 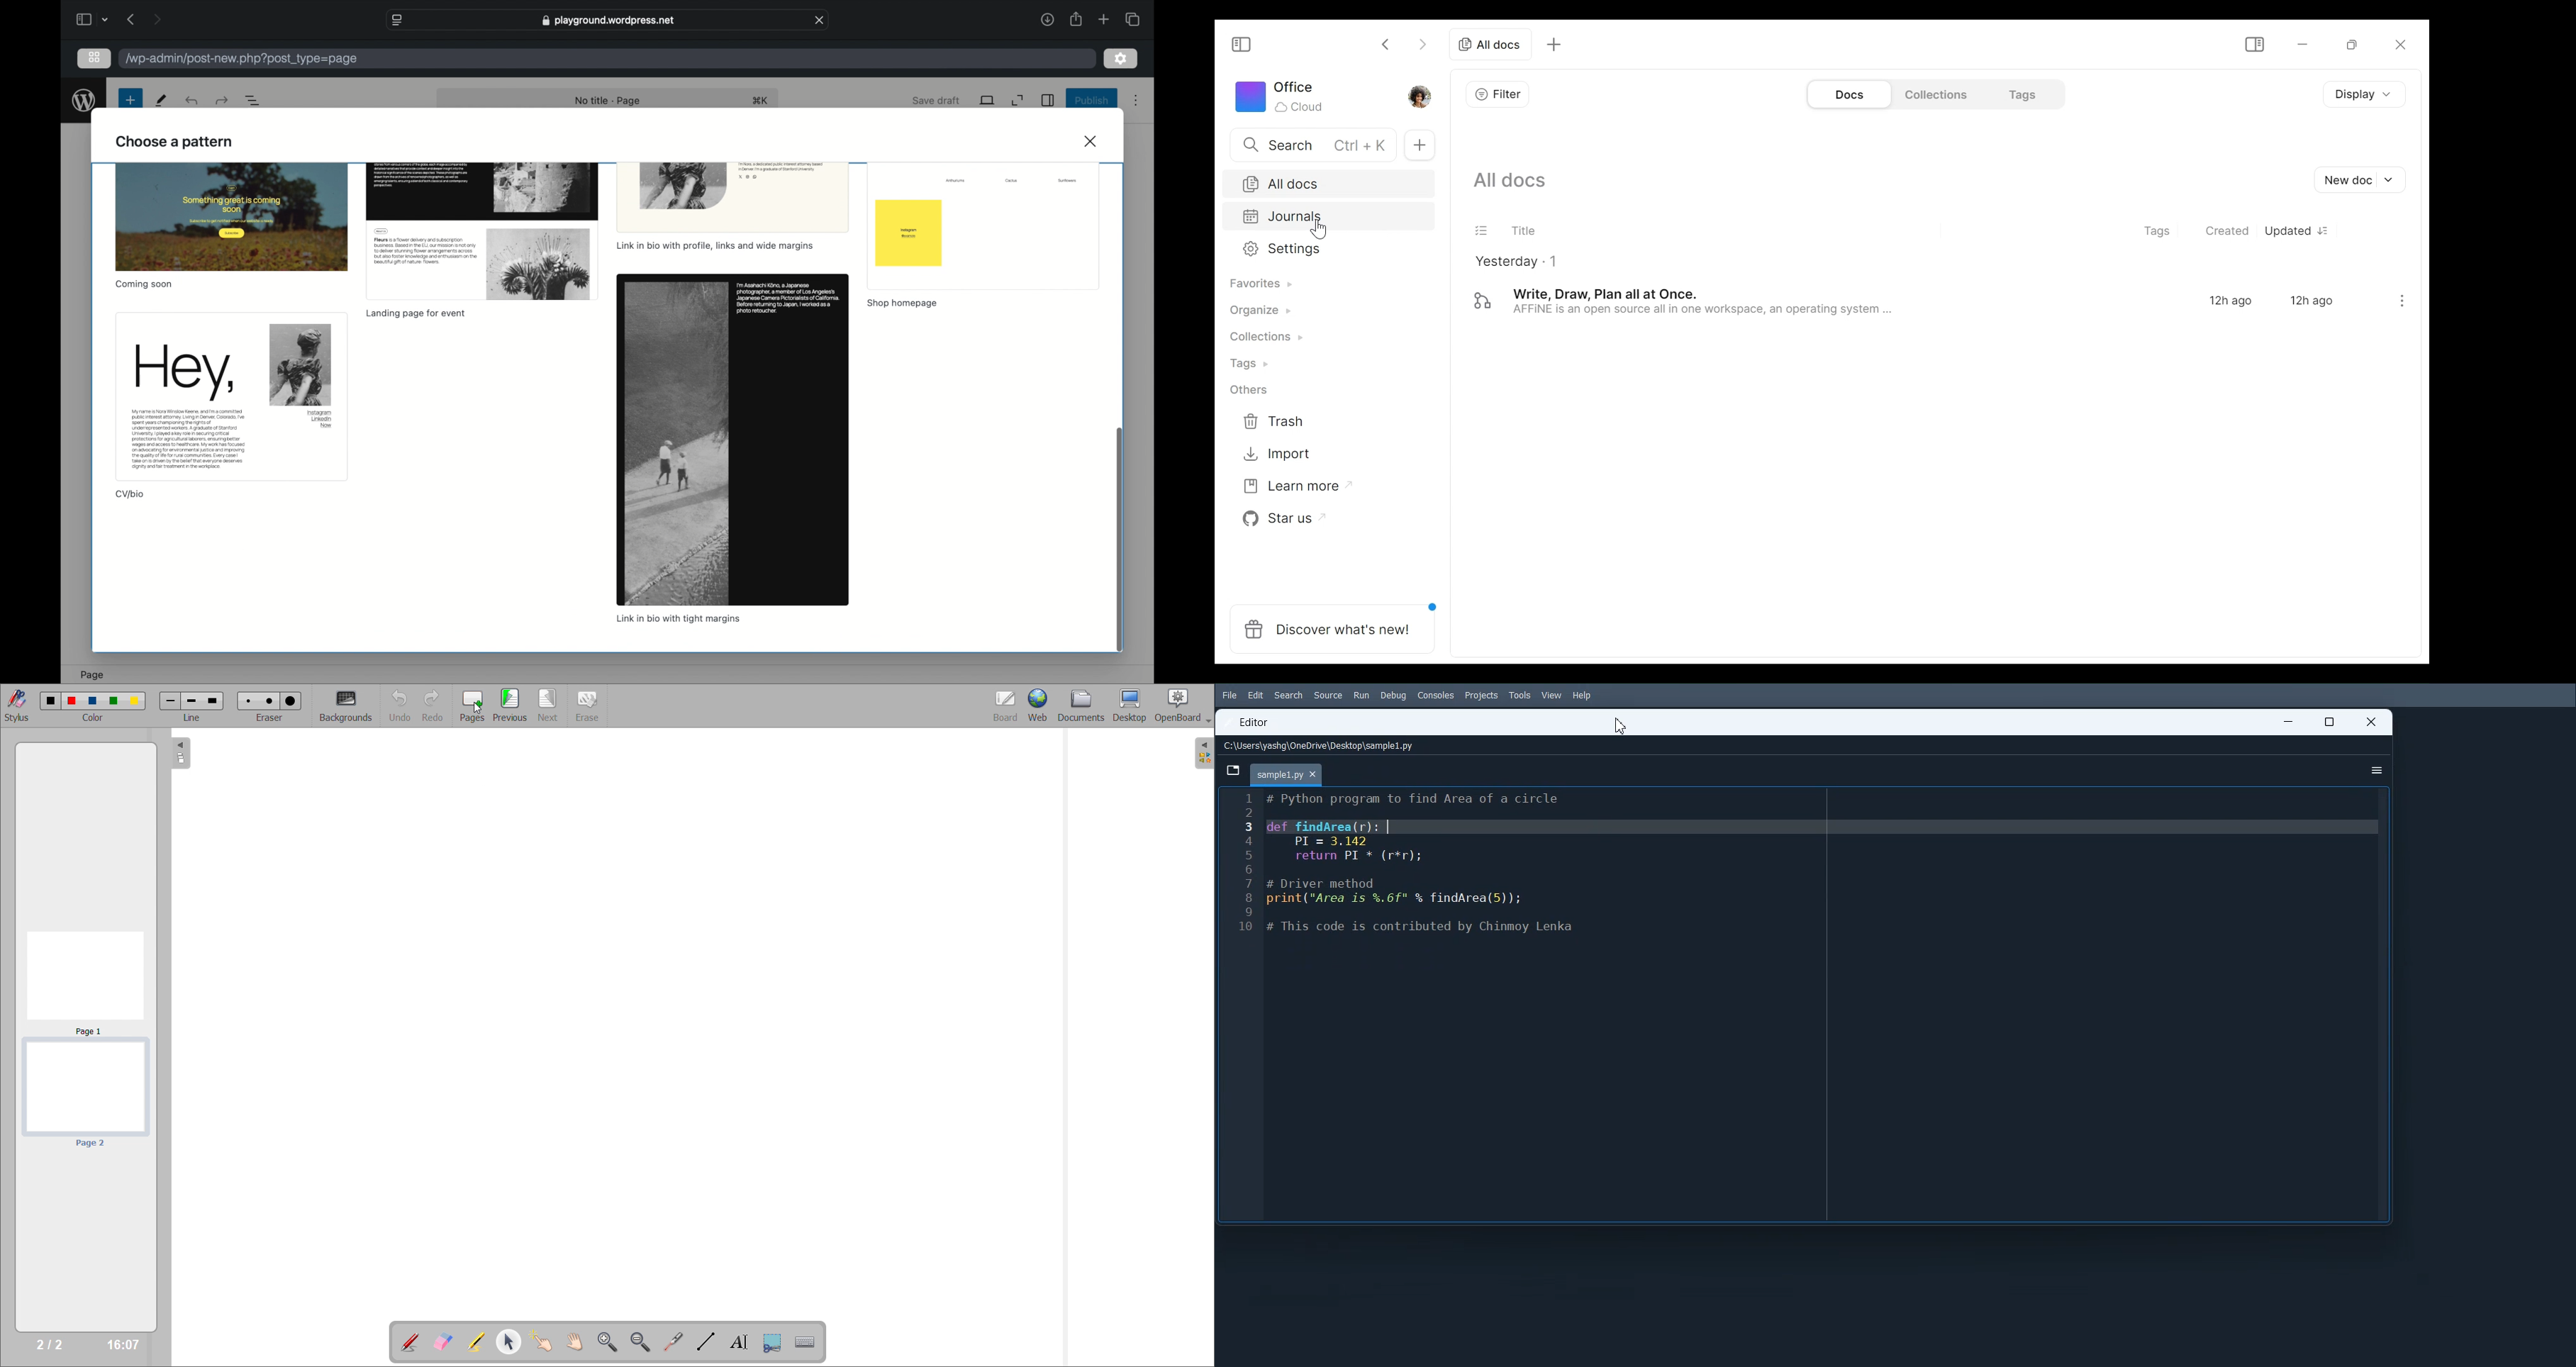 I want to click on Organize, so click(x=1259, y=311).